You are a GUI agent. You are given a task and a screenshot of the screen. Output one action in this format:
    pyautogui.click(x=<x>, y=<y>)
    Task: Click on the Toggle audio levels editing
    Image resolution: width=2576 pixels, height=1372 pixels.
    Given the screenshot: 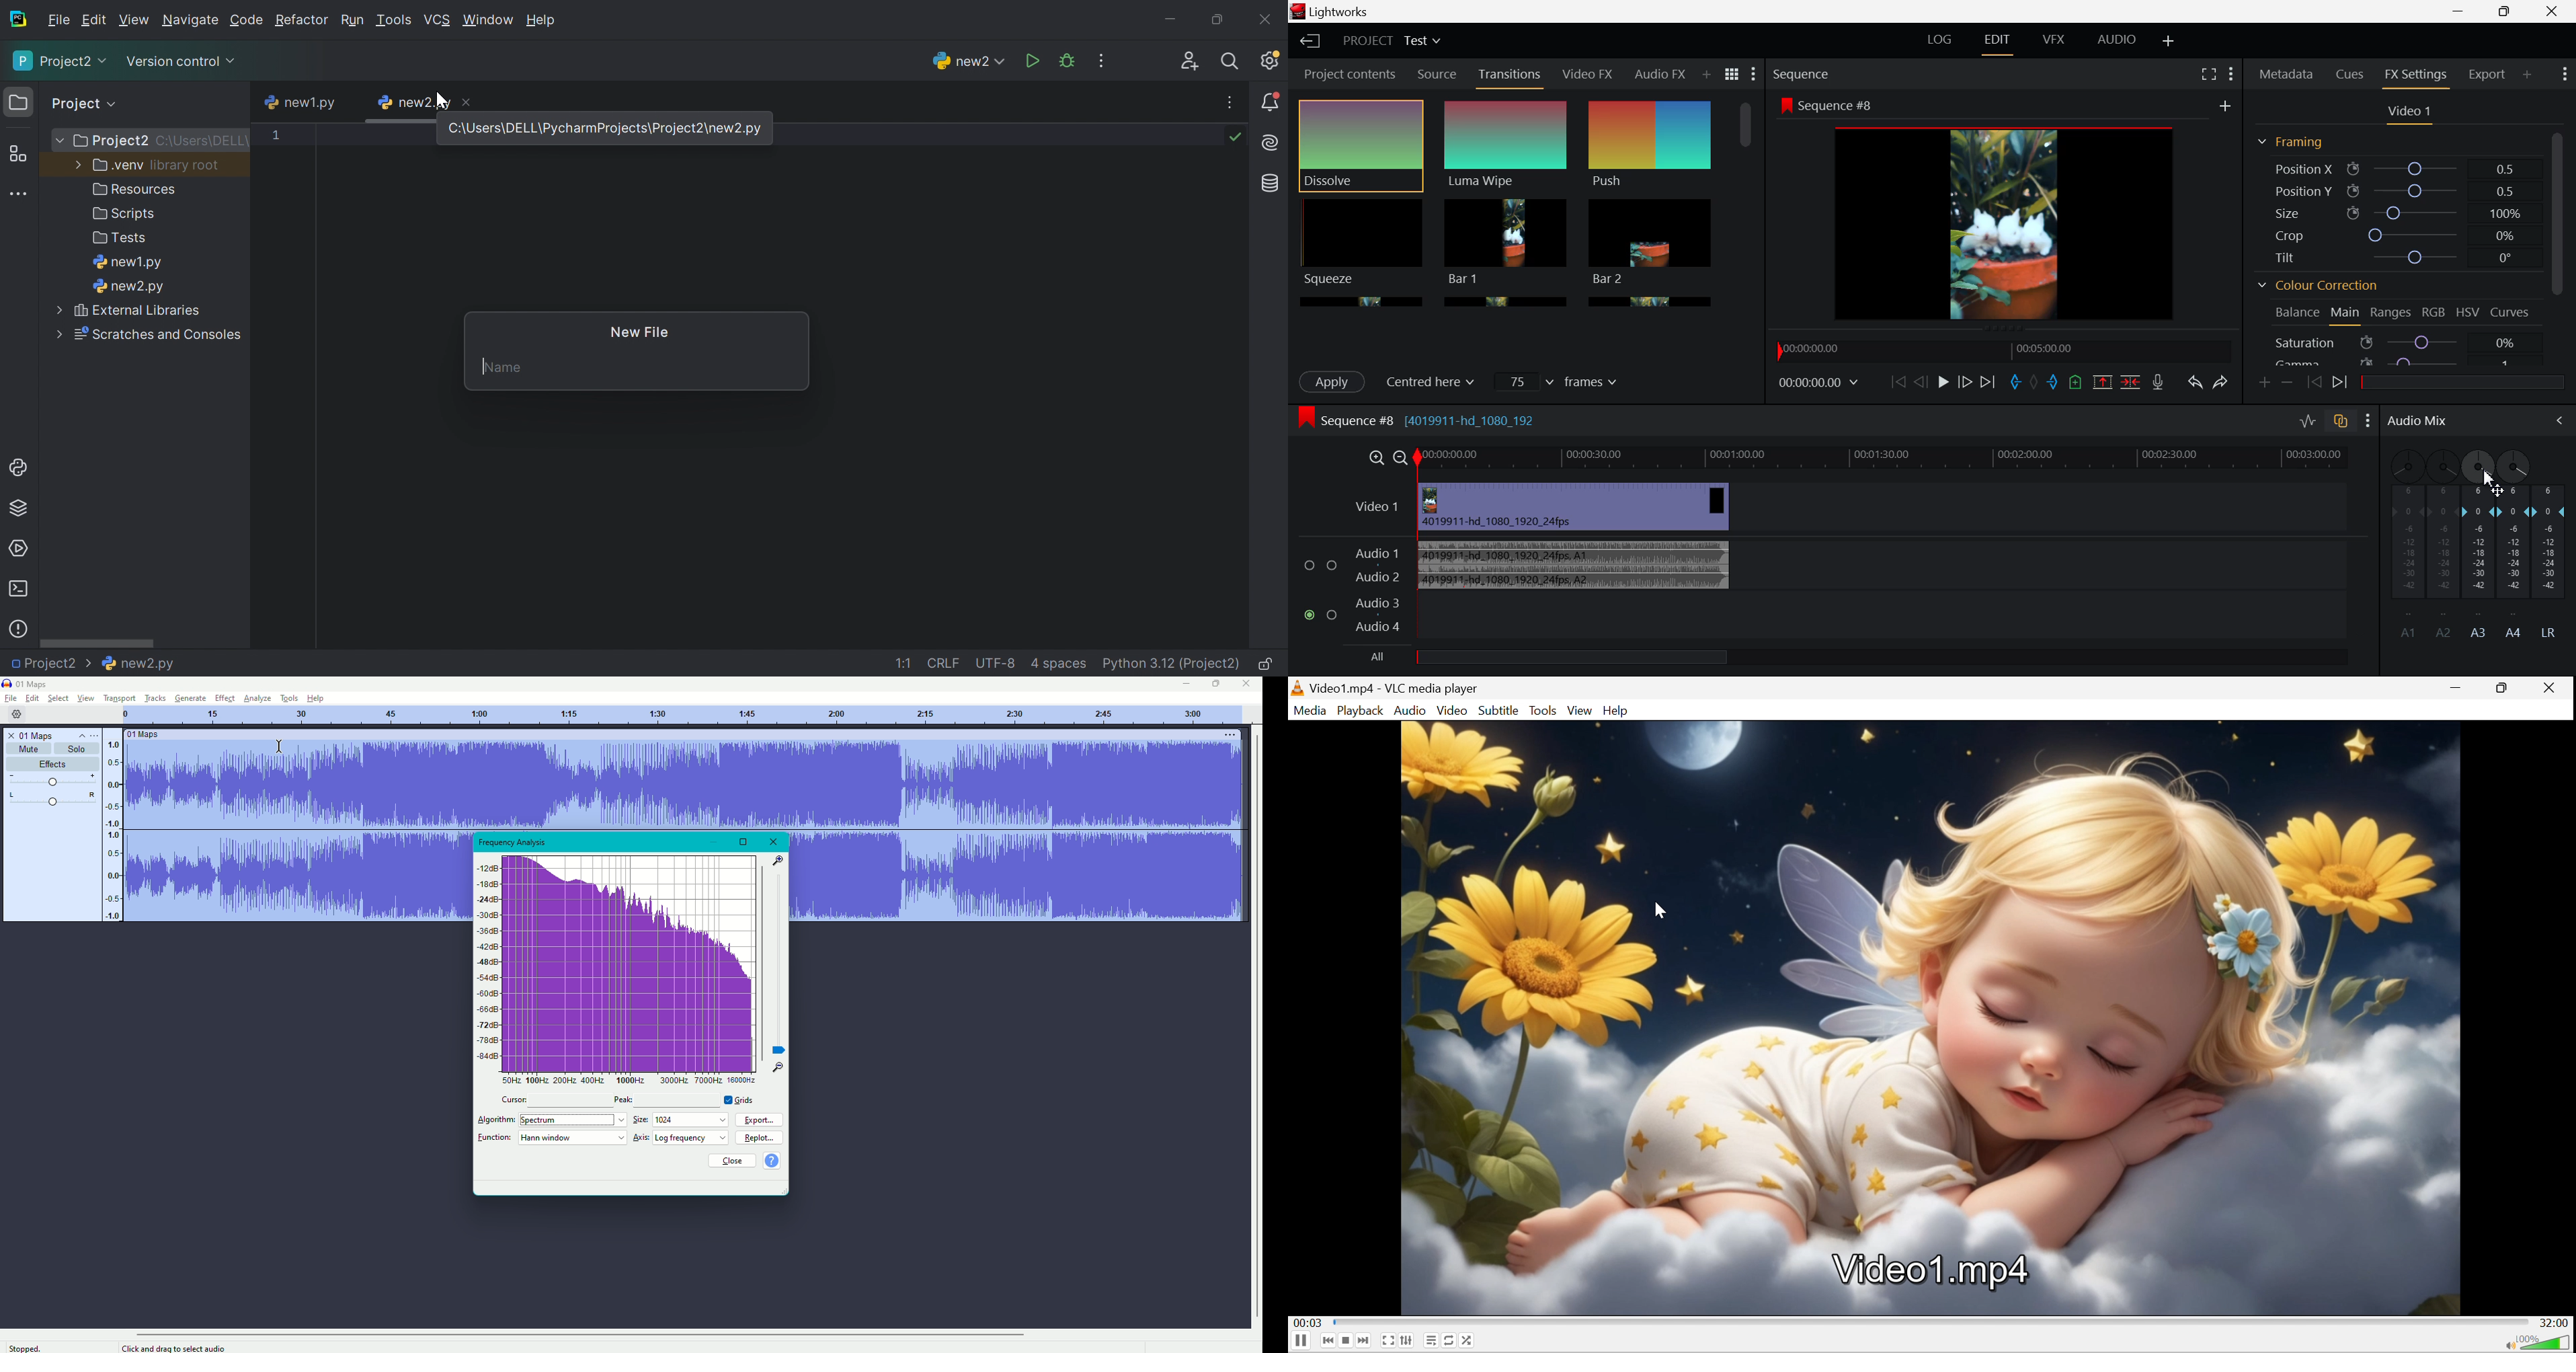 What is the action you would take?
    pyautogui.click(x=2307, y=423)
    